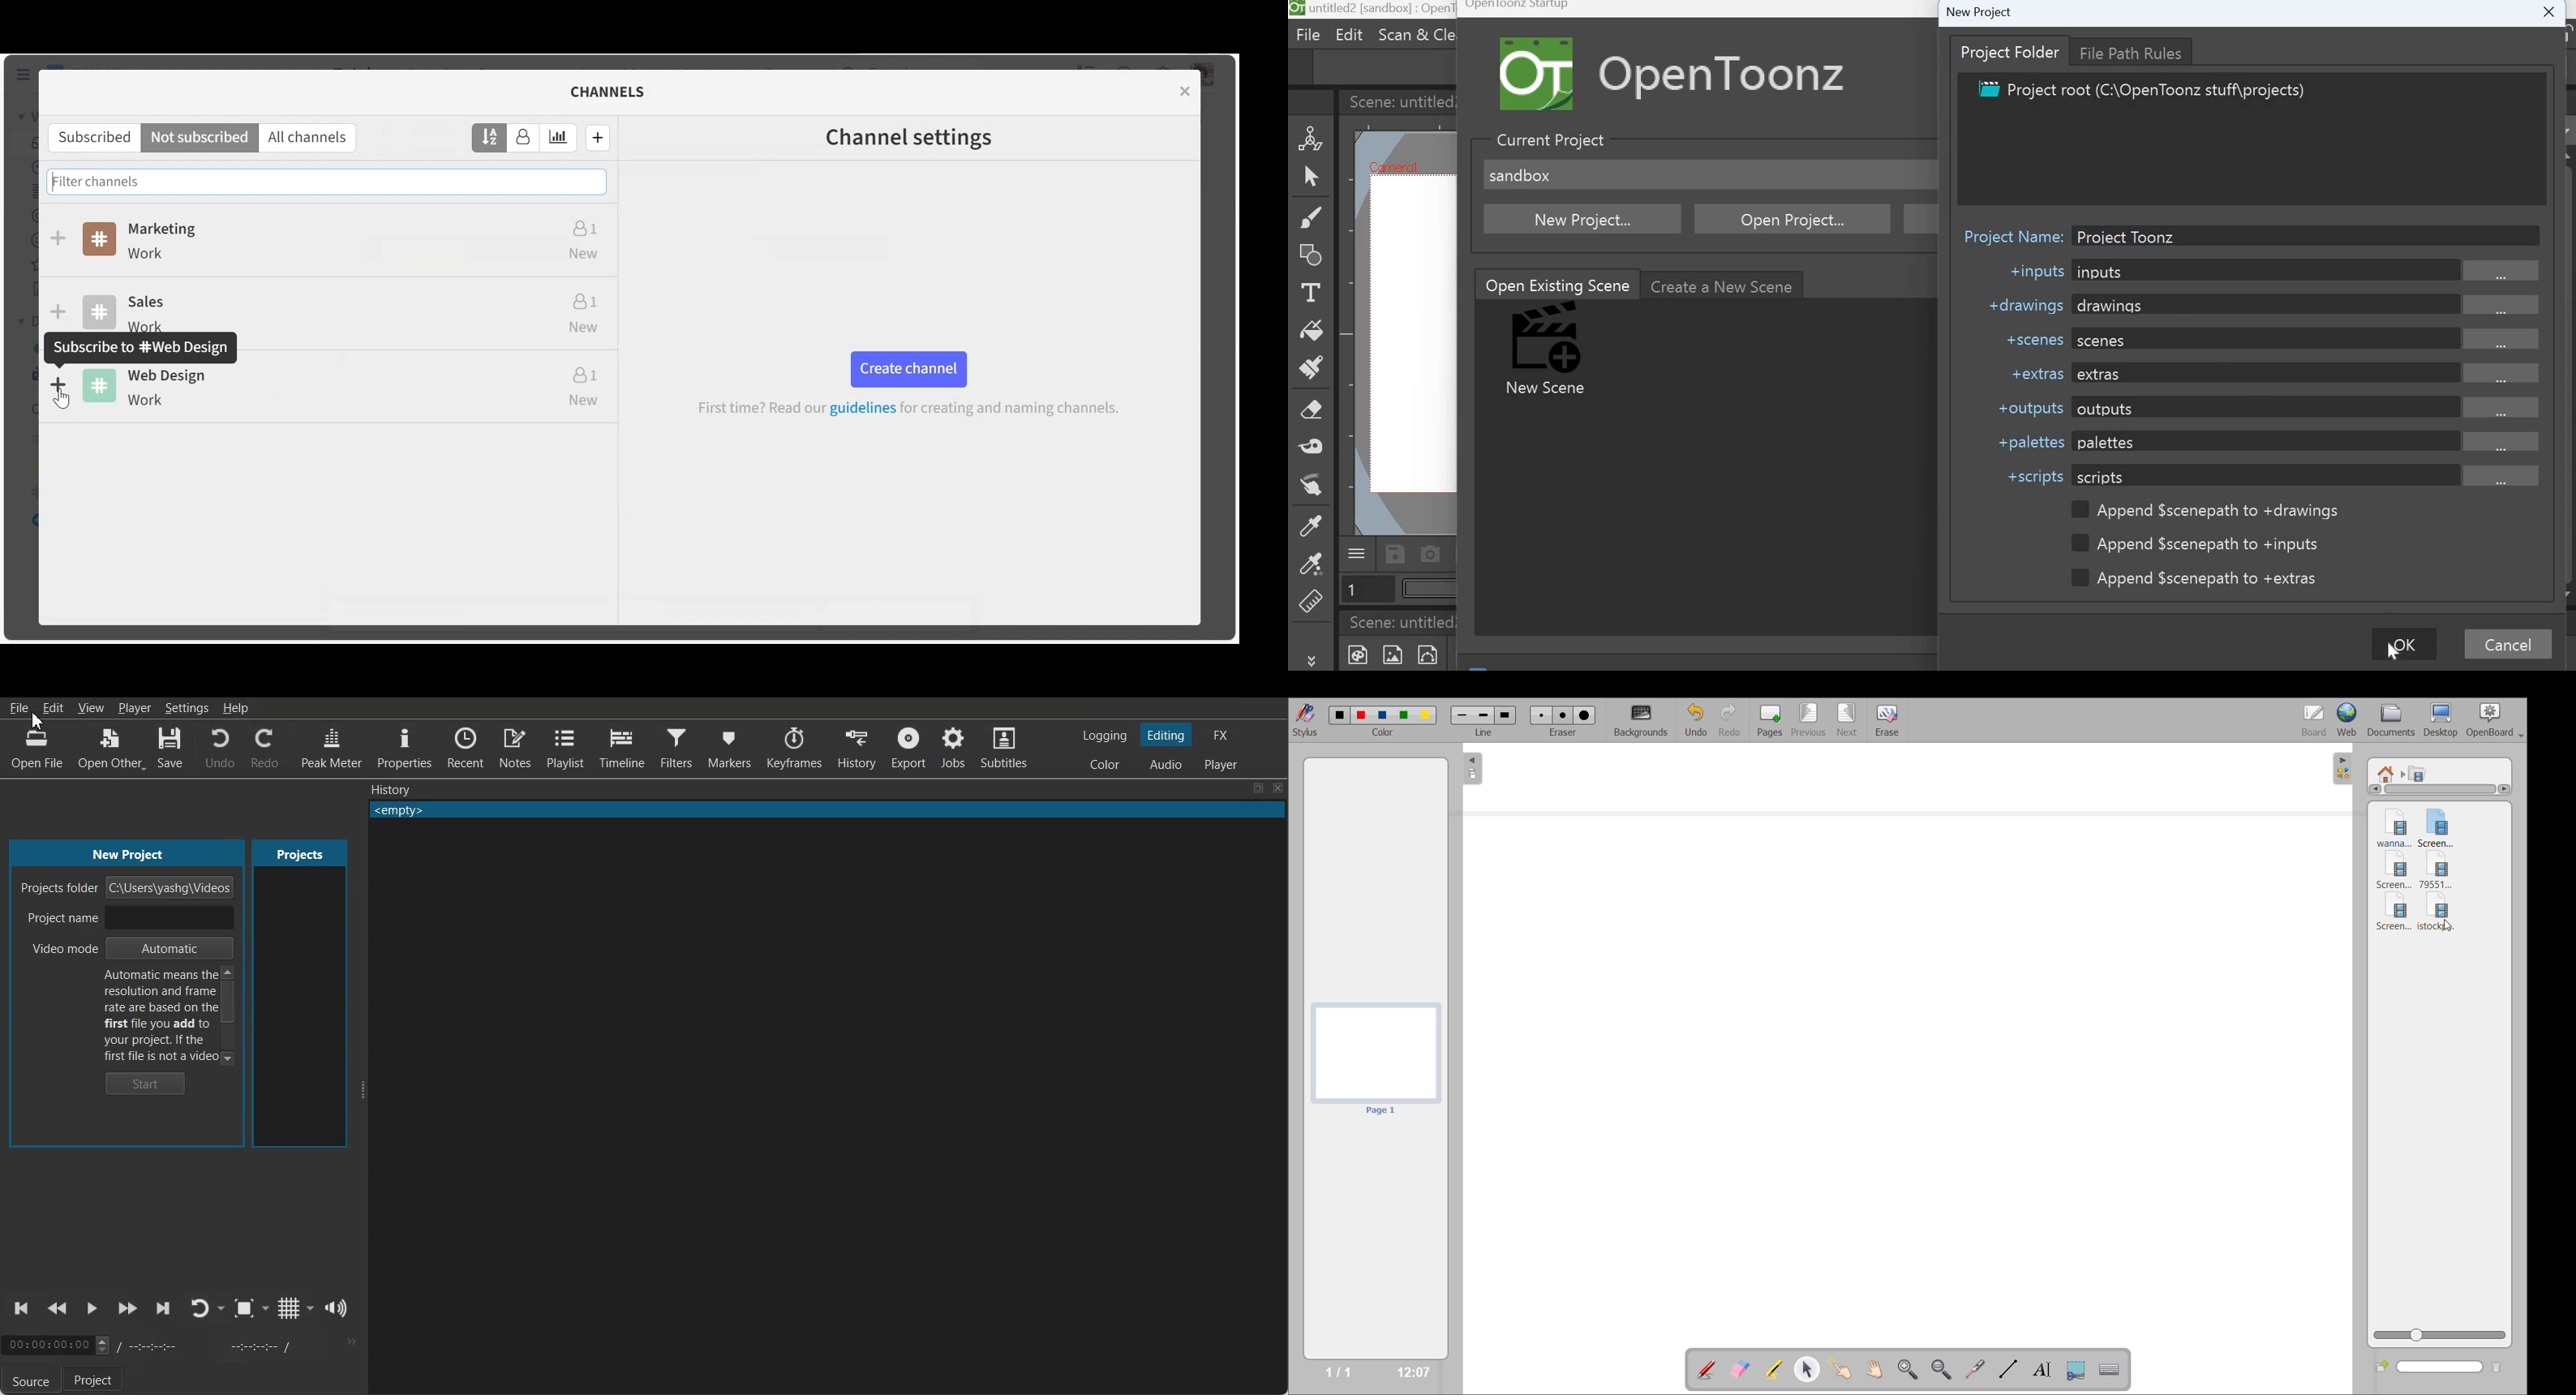 The image size is (2576, 1400). What do you see at coordinates (1165, 735) in the screenshot?
I see `Switching to Editing Layout` at bounding box center [1165, 735].